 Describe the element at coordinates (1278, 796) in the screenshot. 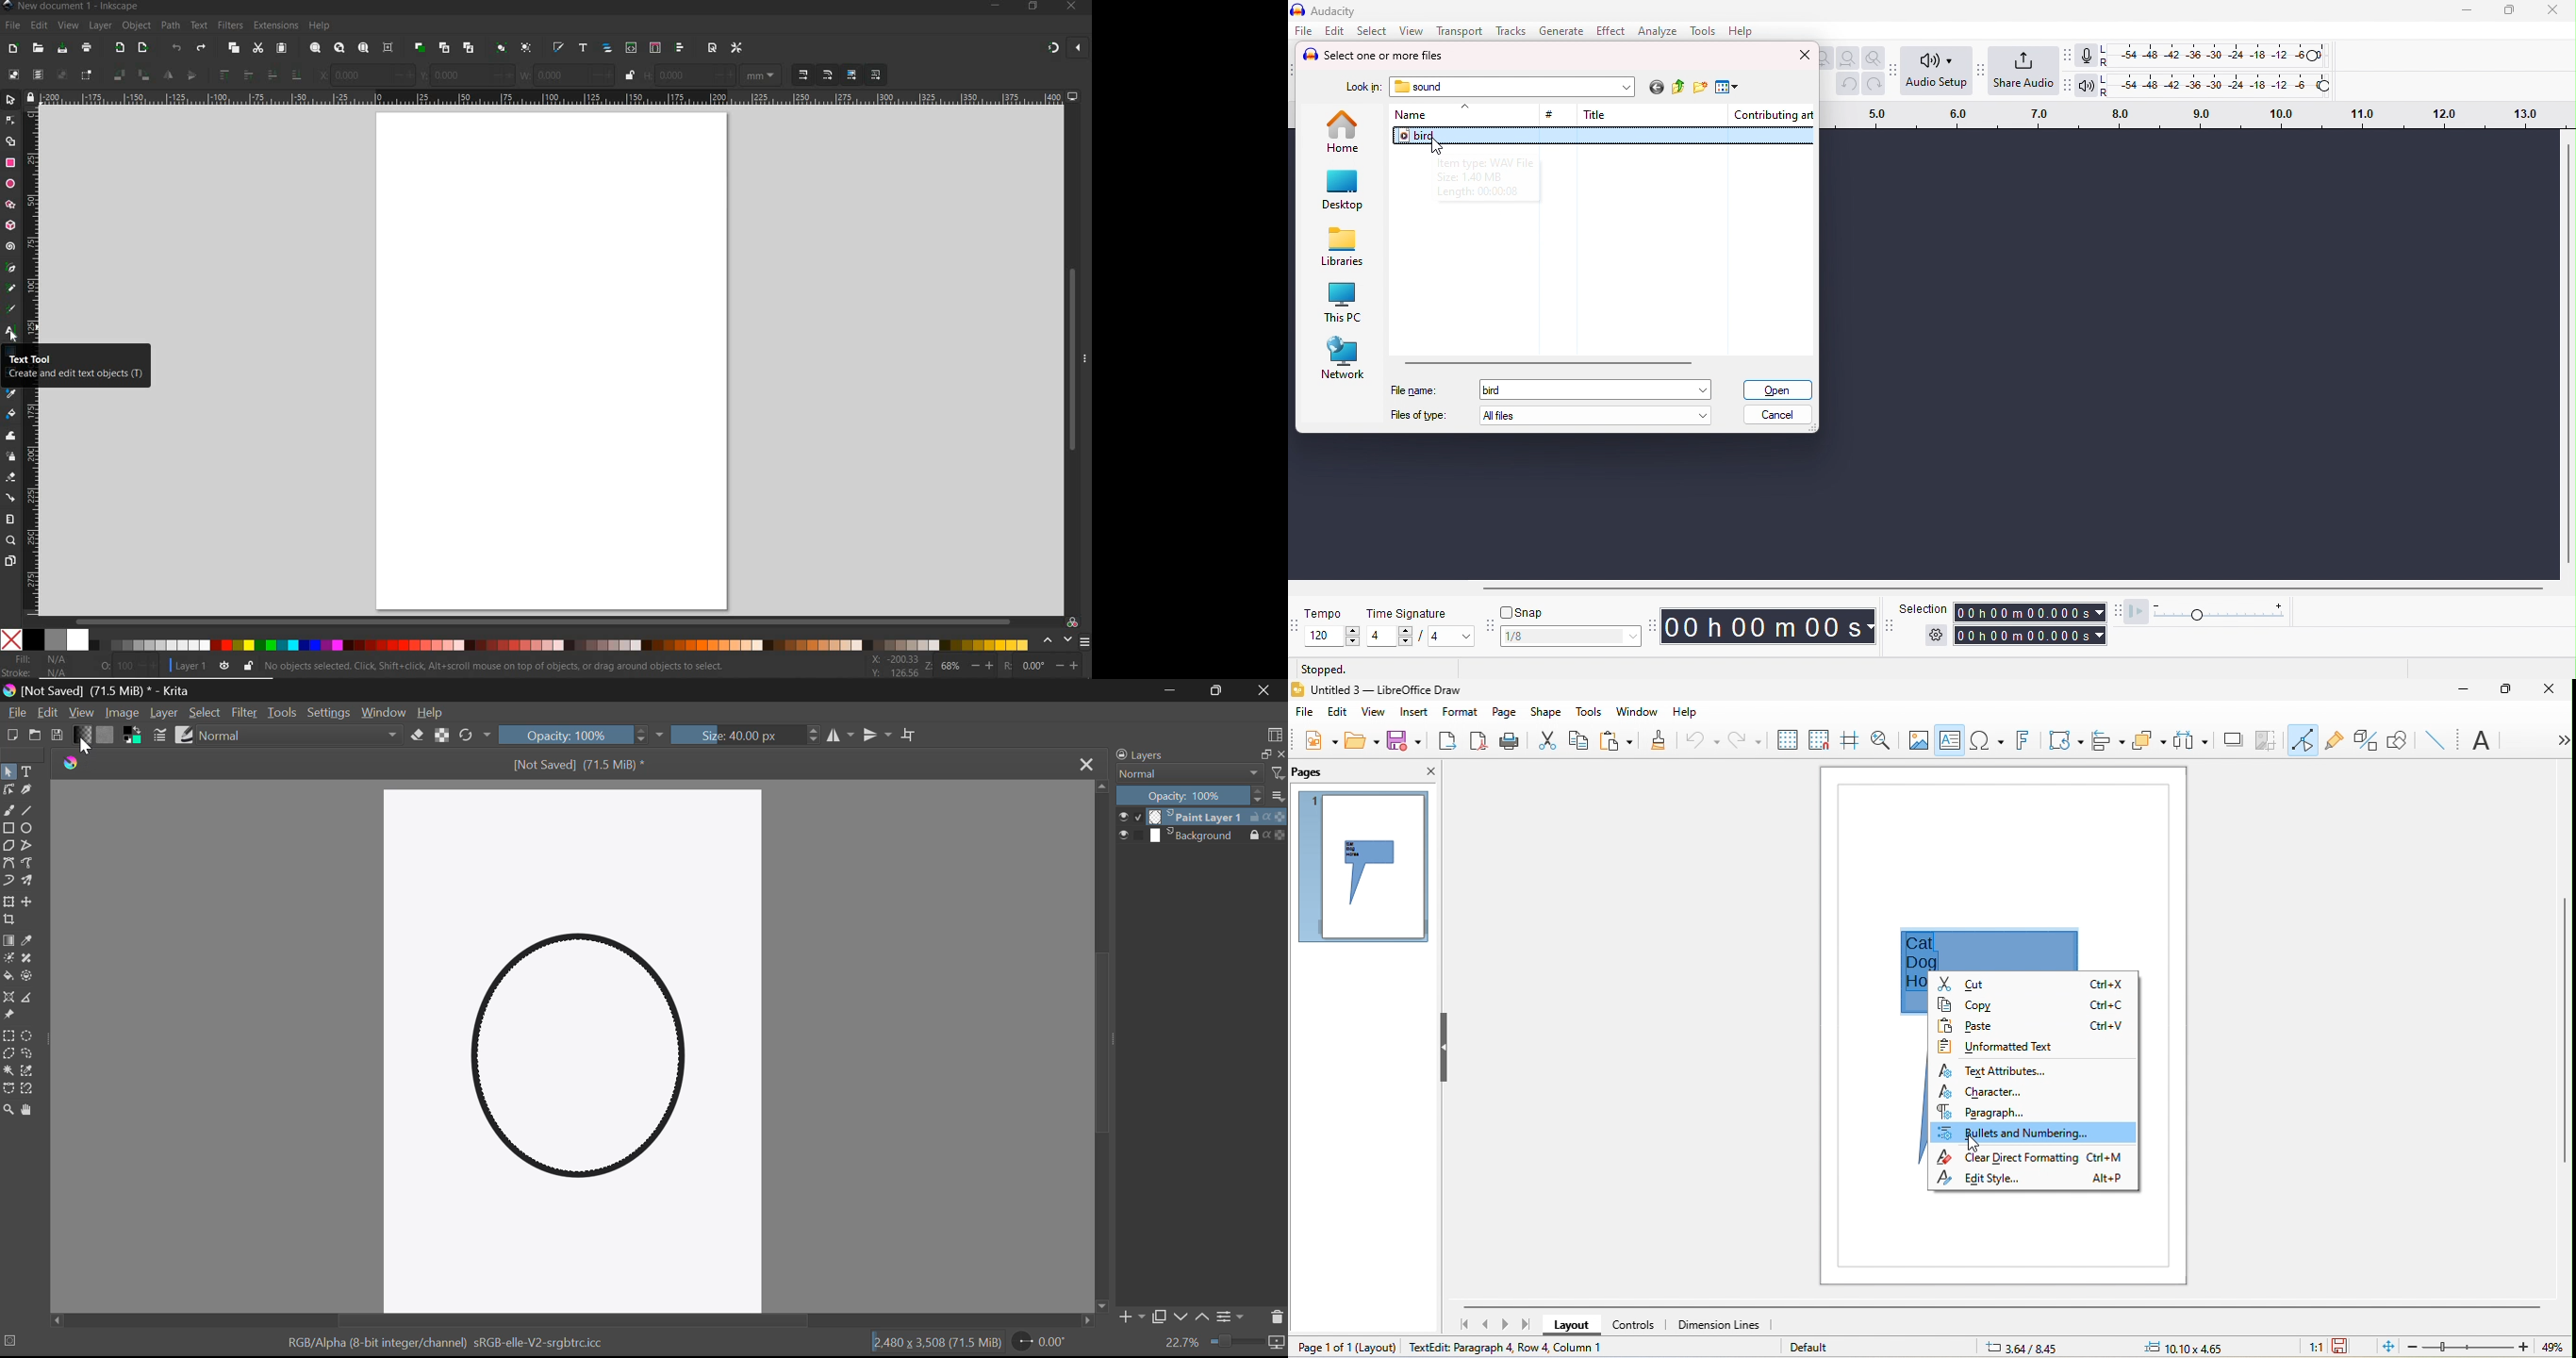

I see `more` at that location.